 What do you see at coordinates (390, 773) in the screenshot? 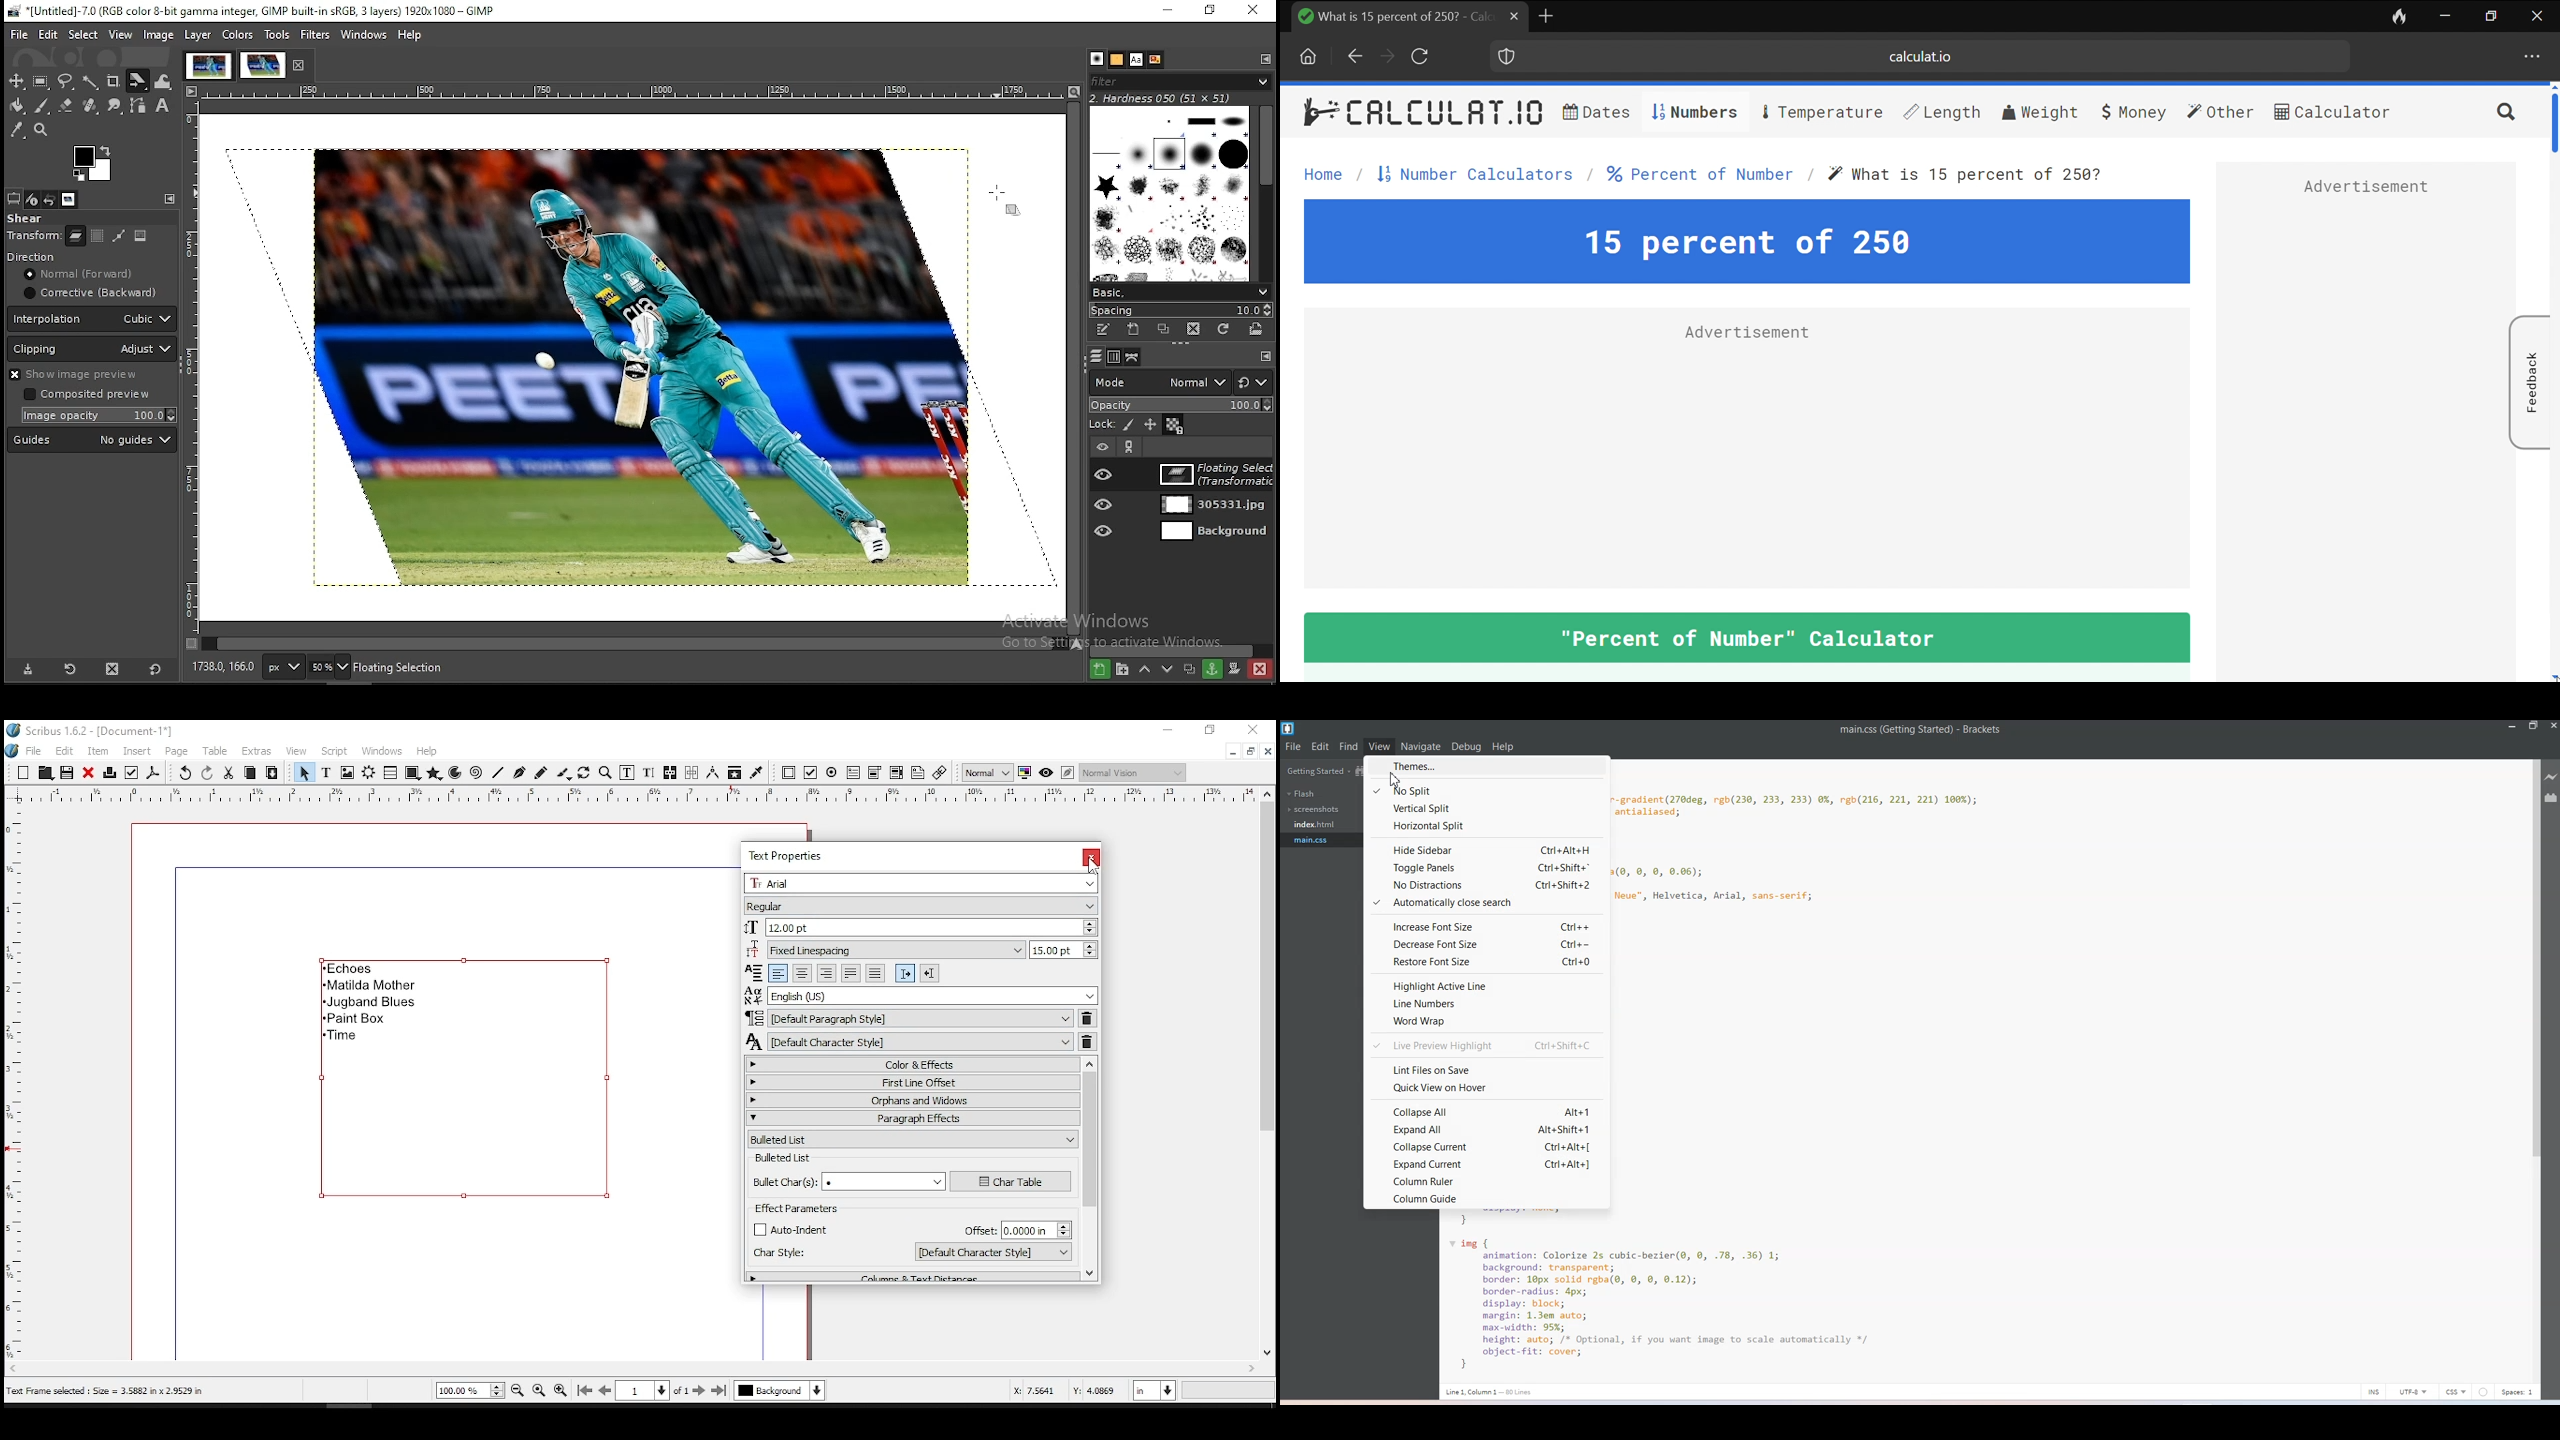
I see `table` at bounding box center [390, 773].